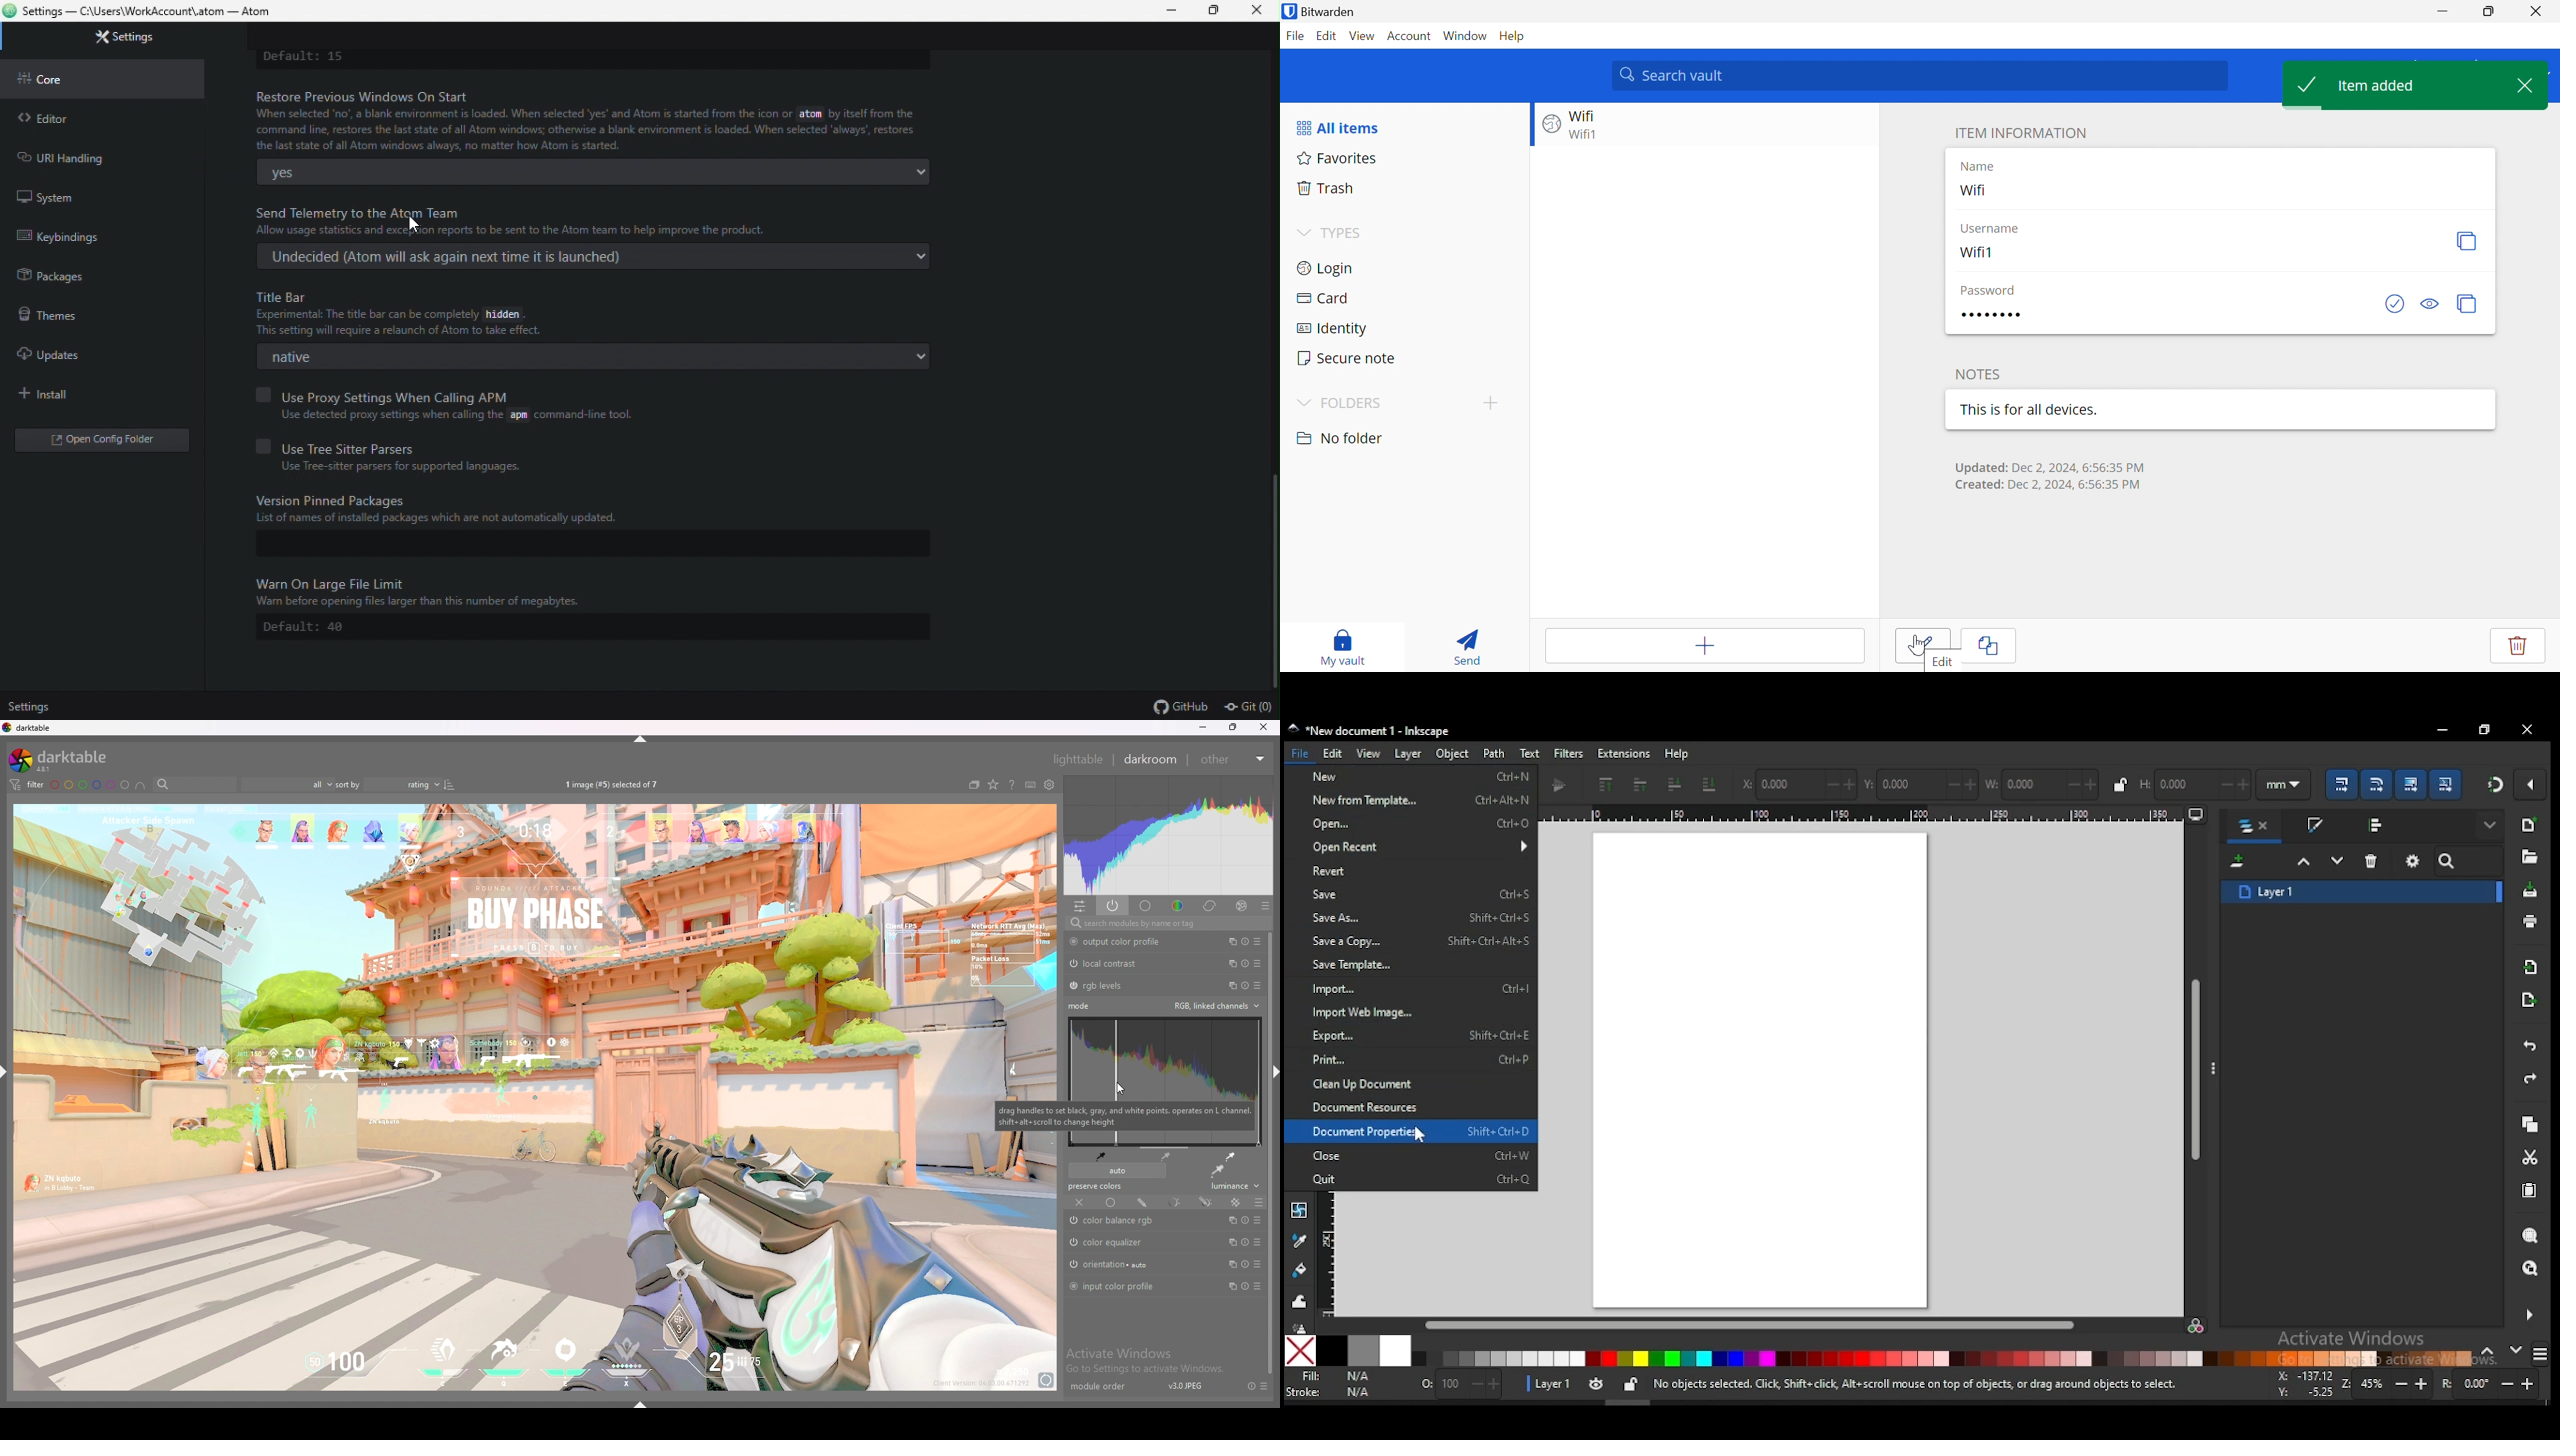 This screenshot has width=2576, height=1456. What do you see at coordinates (1237, 905) in the screenshot?
I see `effect` at bounding box center [1237, 905].